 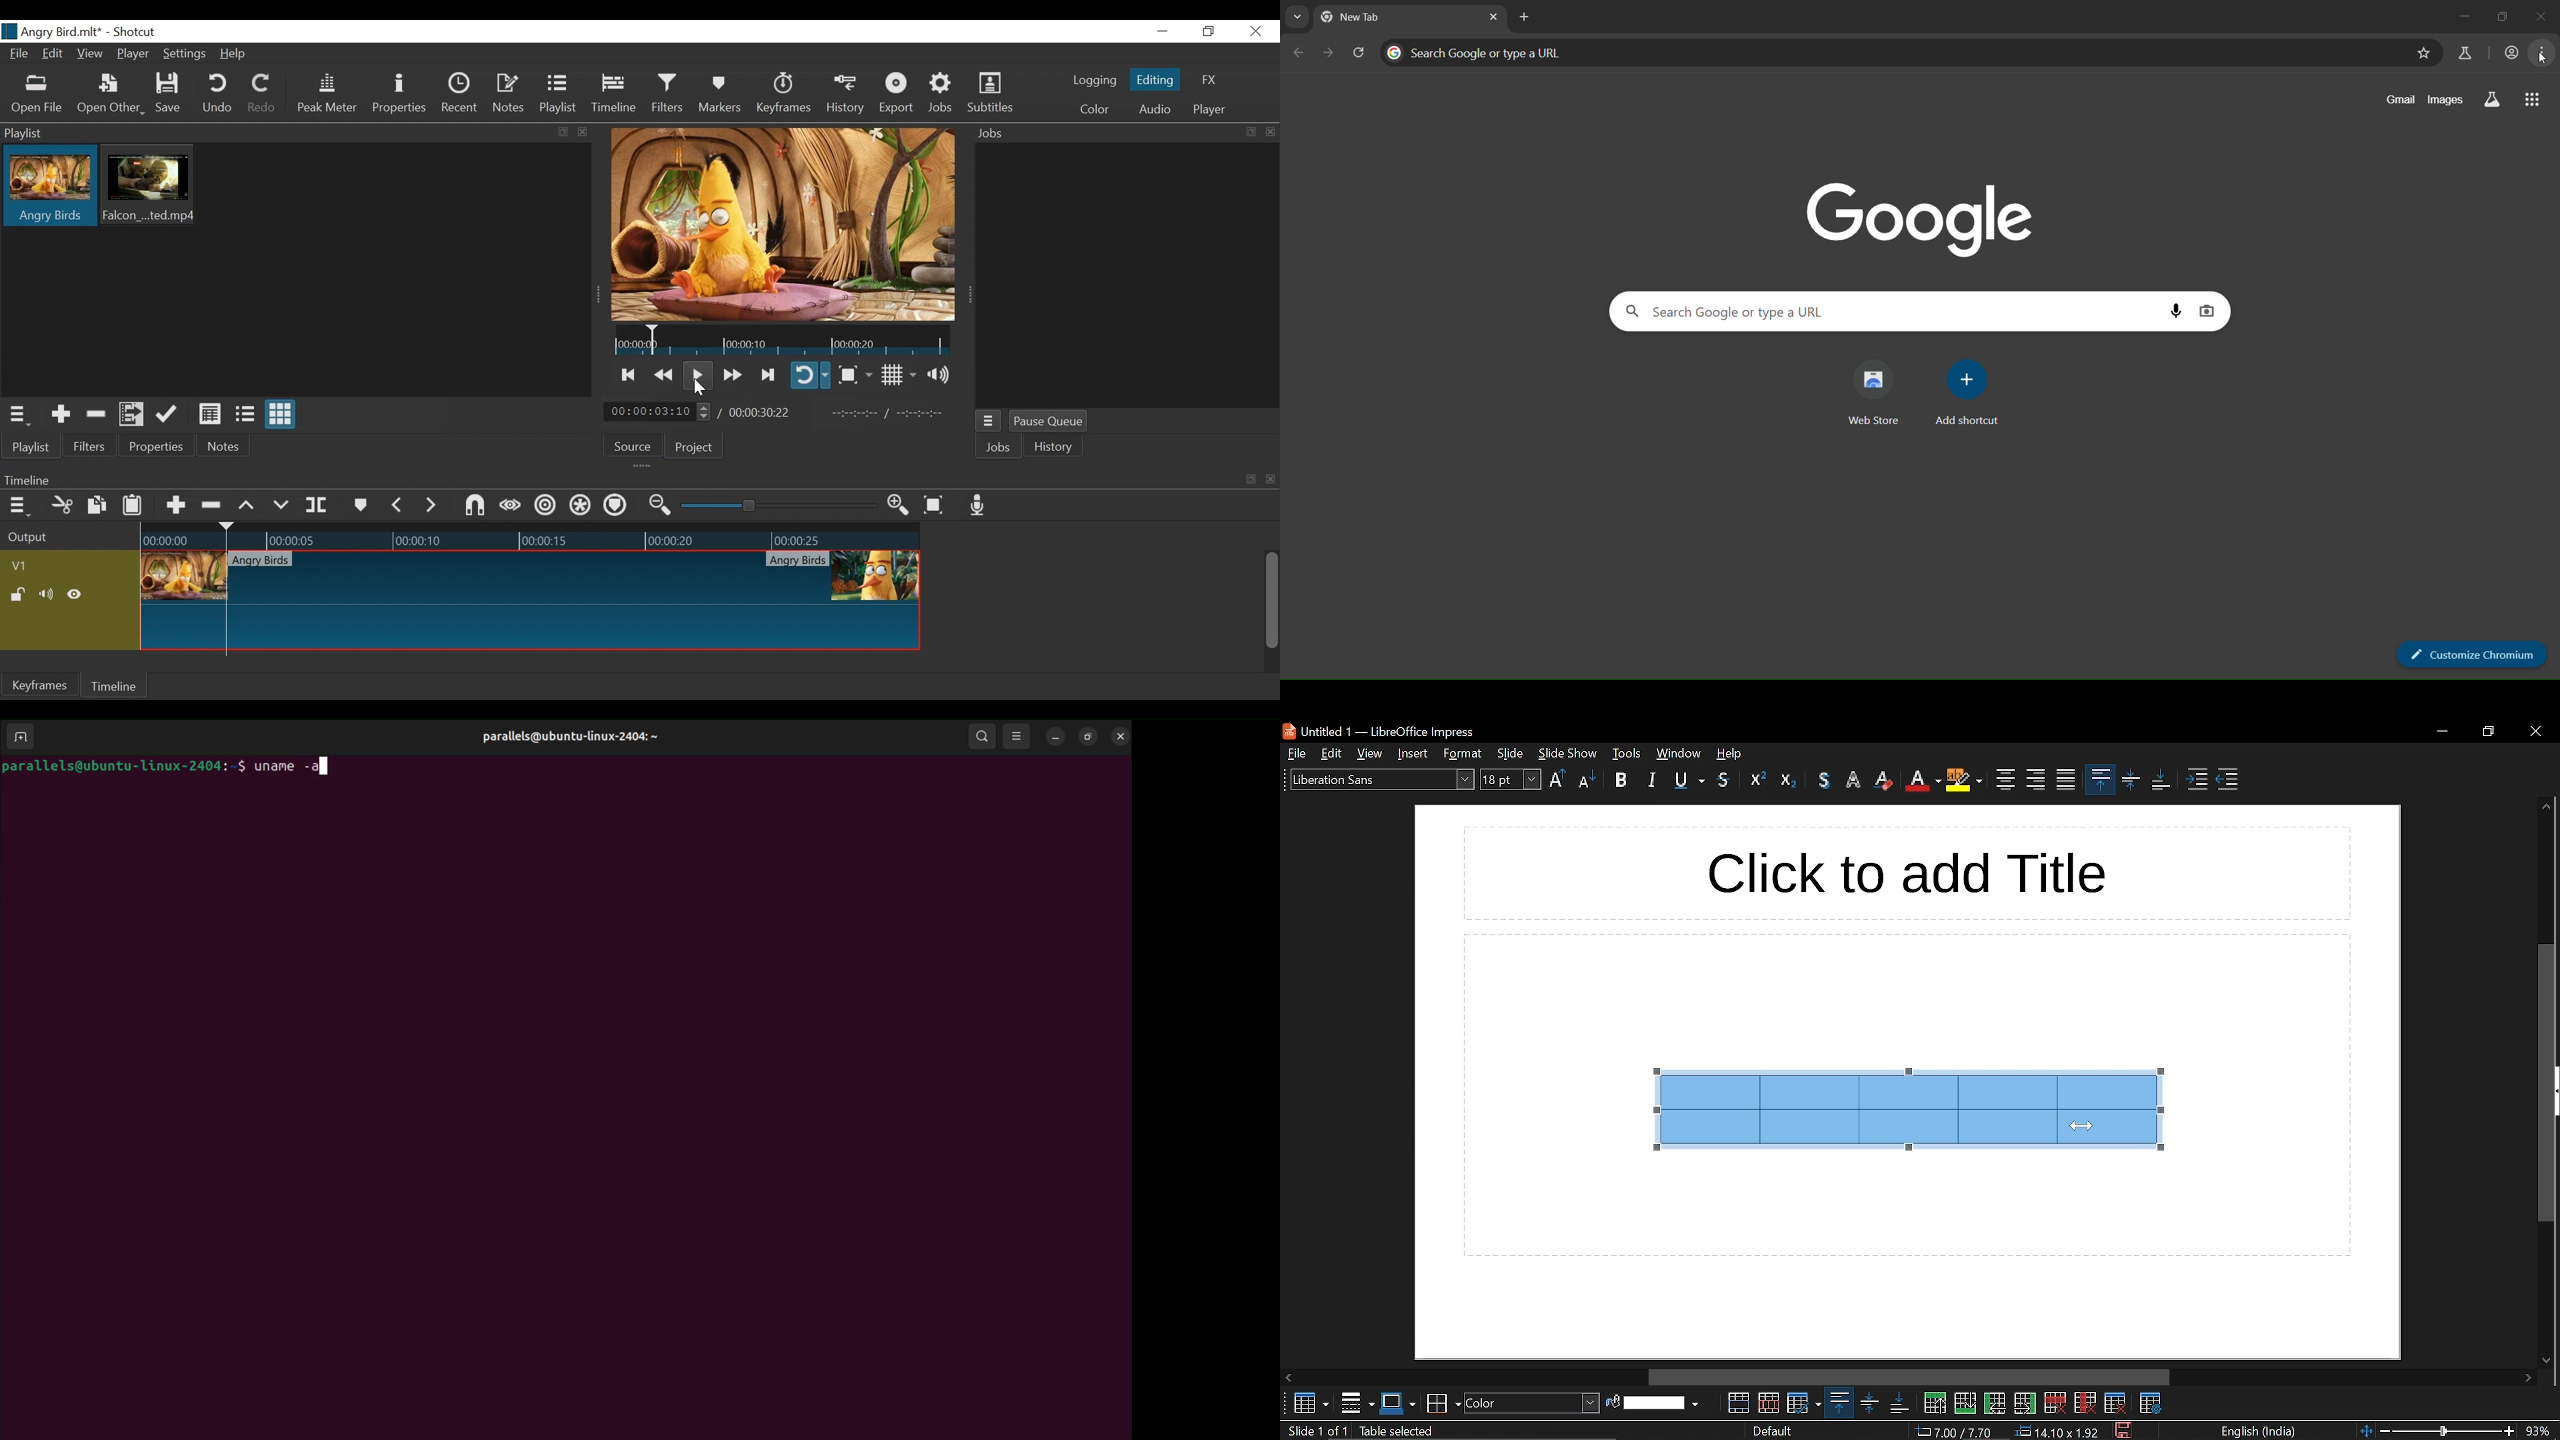 What do you see at coordinates (1297, 754) in the screenshot?
I see `file` at bounding box center [1297, 754].